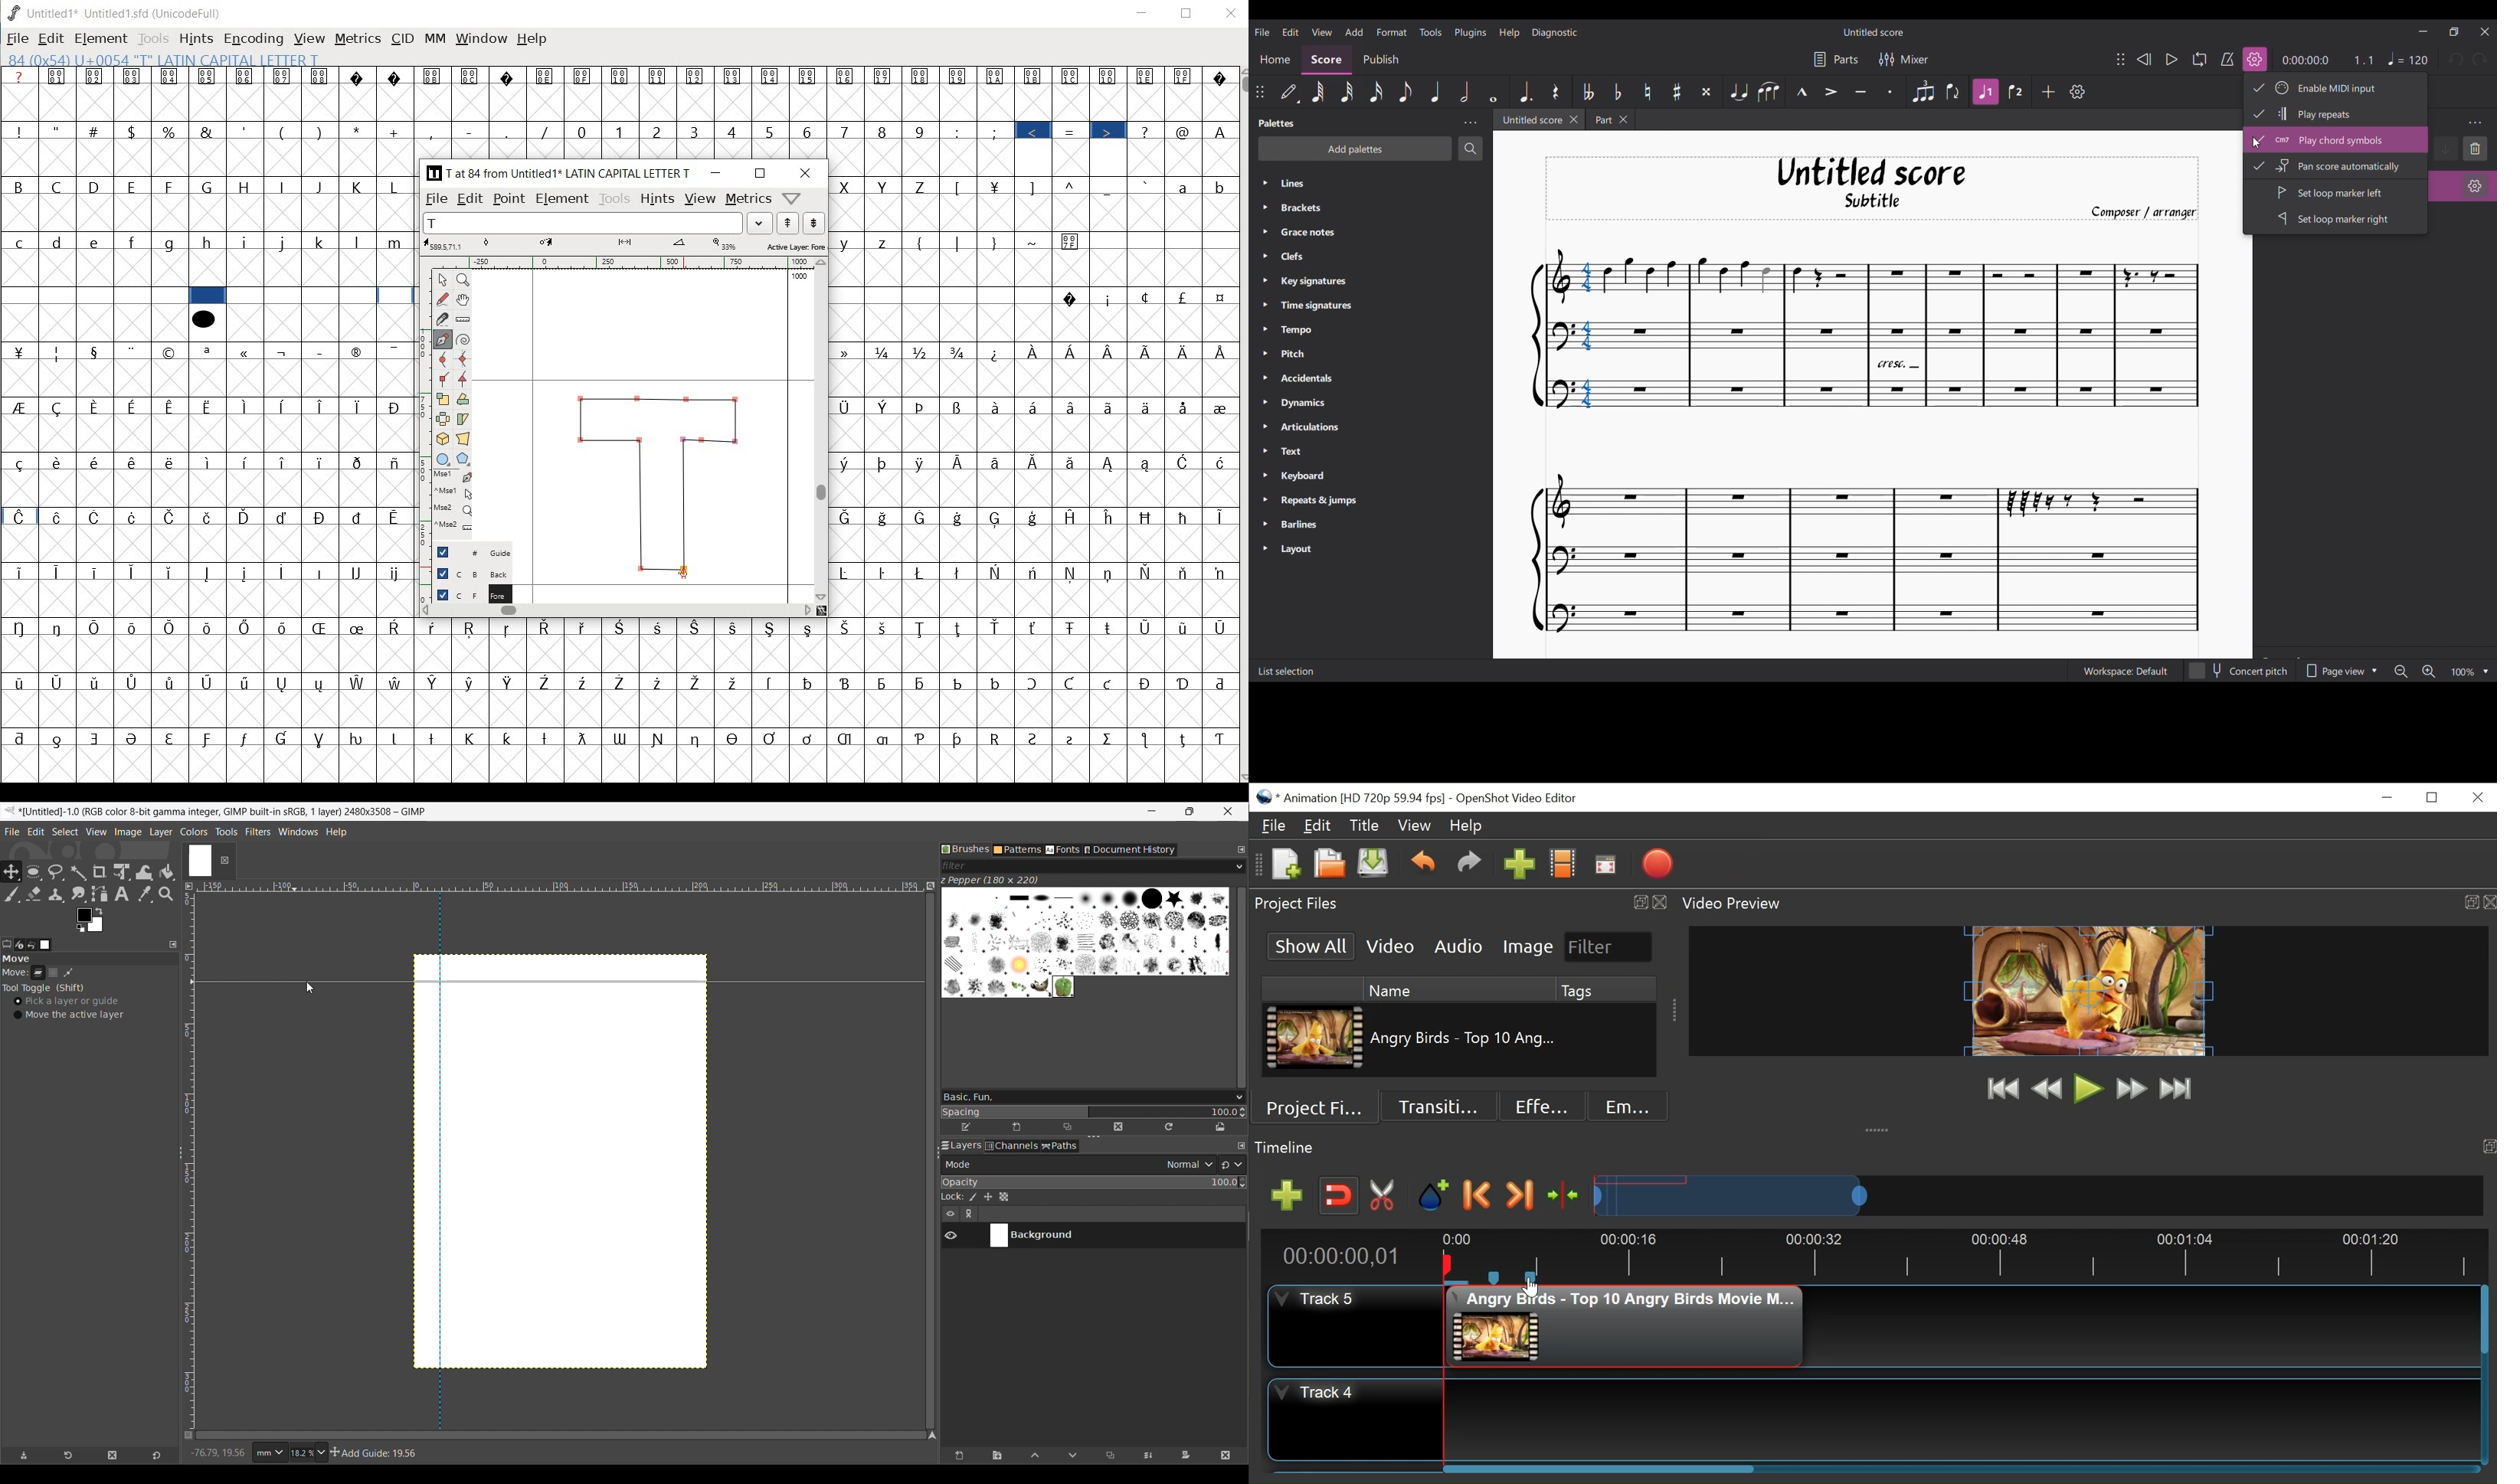  Describe the element at coordinates (1628, 1325) in the screenshot. I see `Clip` at that location.